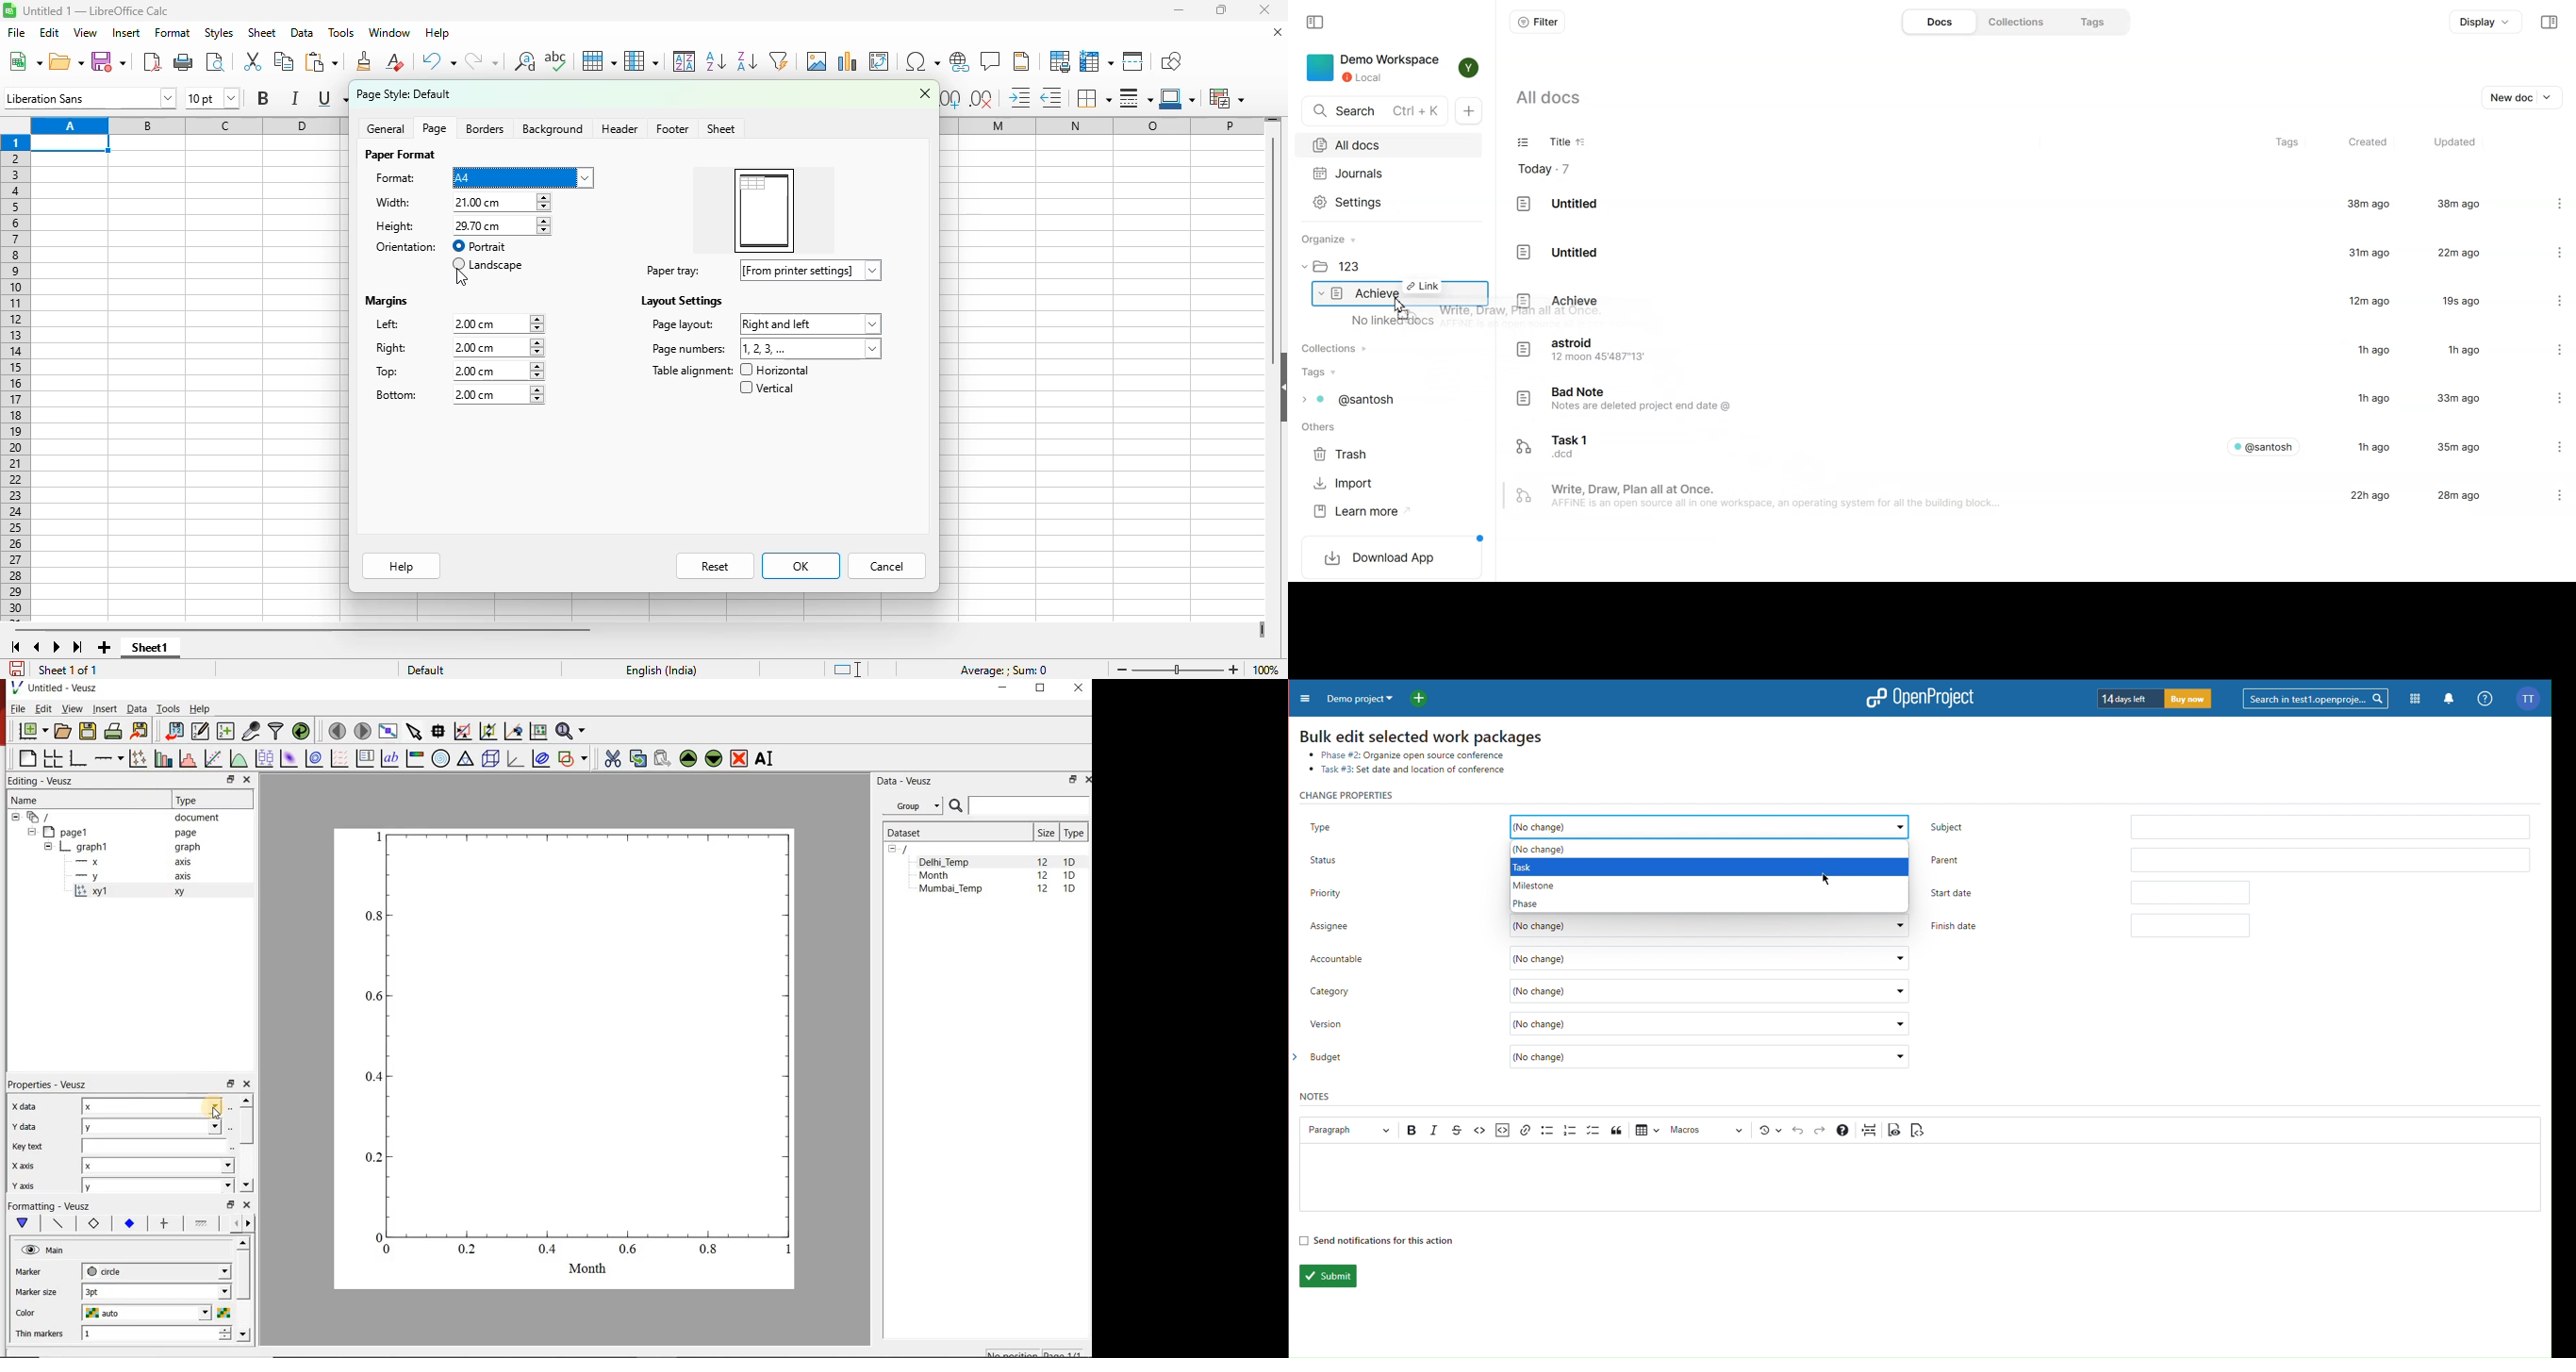 This screenshot has width=2576, height=1372. Describe the element at coordinates (1274, 251) in the screenshot. I see `vertical scroll bar` at that location.